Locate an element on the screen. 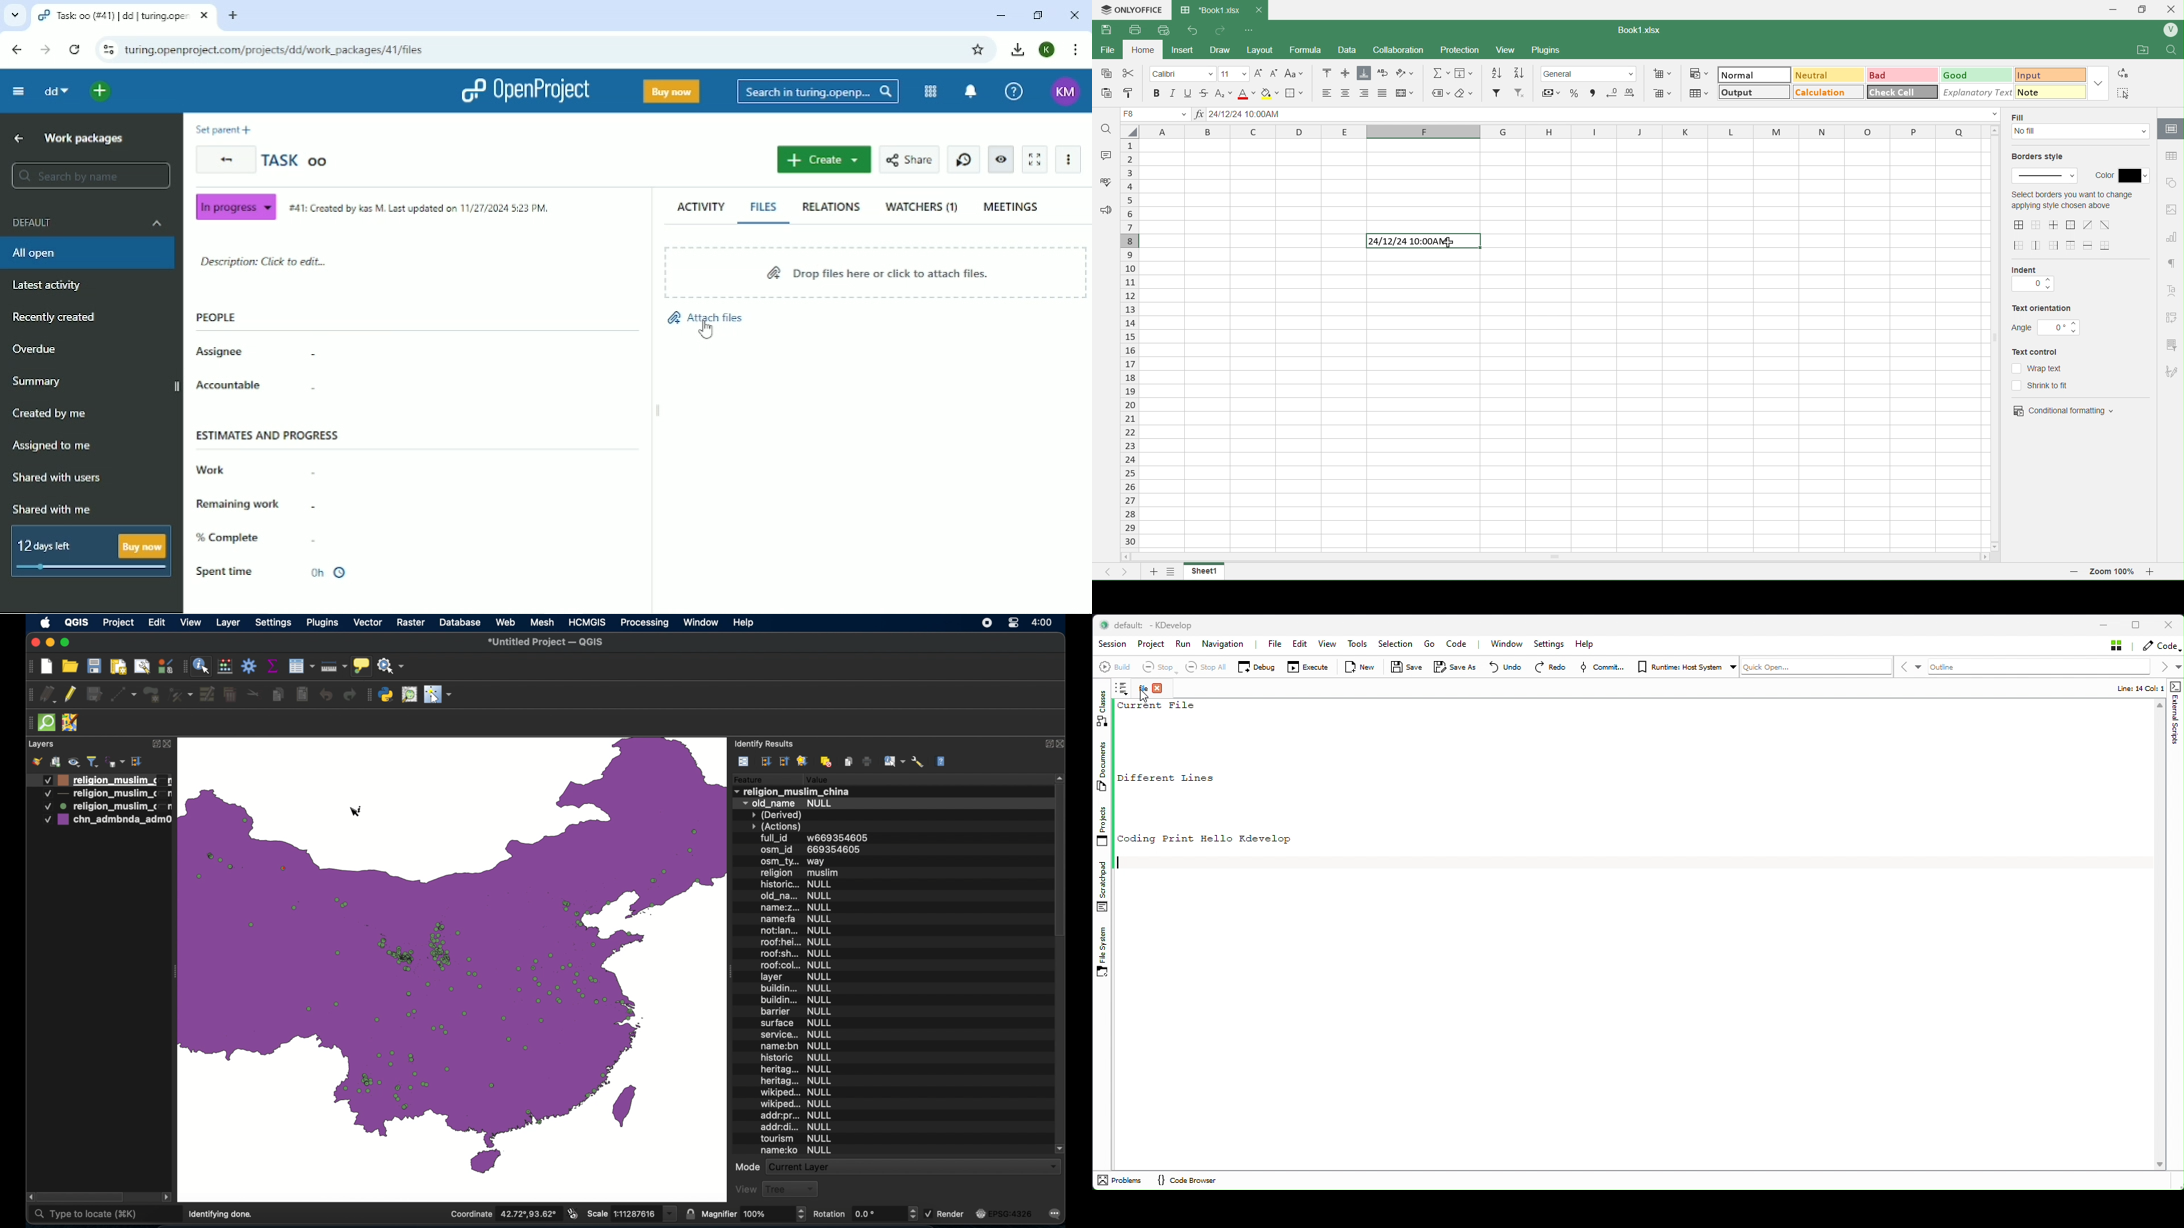 This screenshot has height=1232, width=2184. find is located at coordinates (2174, 50).